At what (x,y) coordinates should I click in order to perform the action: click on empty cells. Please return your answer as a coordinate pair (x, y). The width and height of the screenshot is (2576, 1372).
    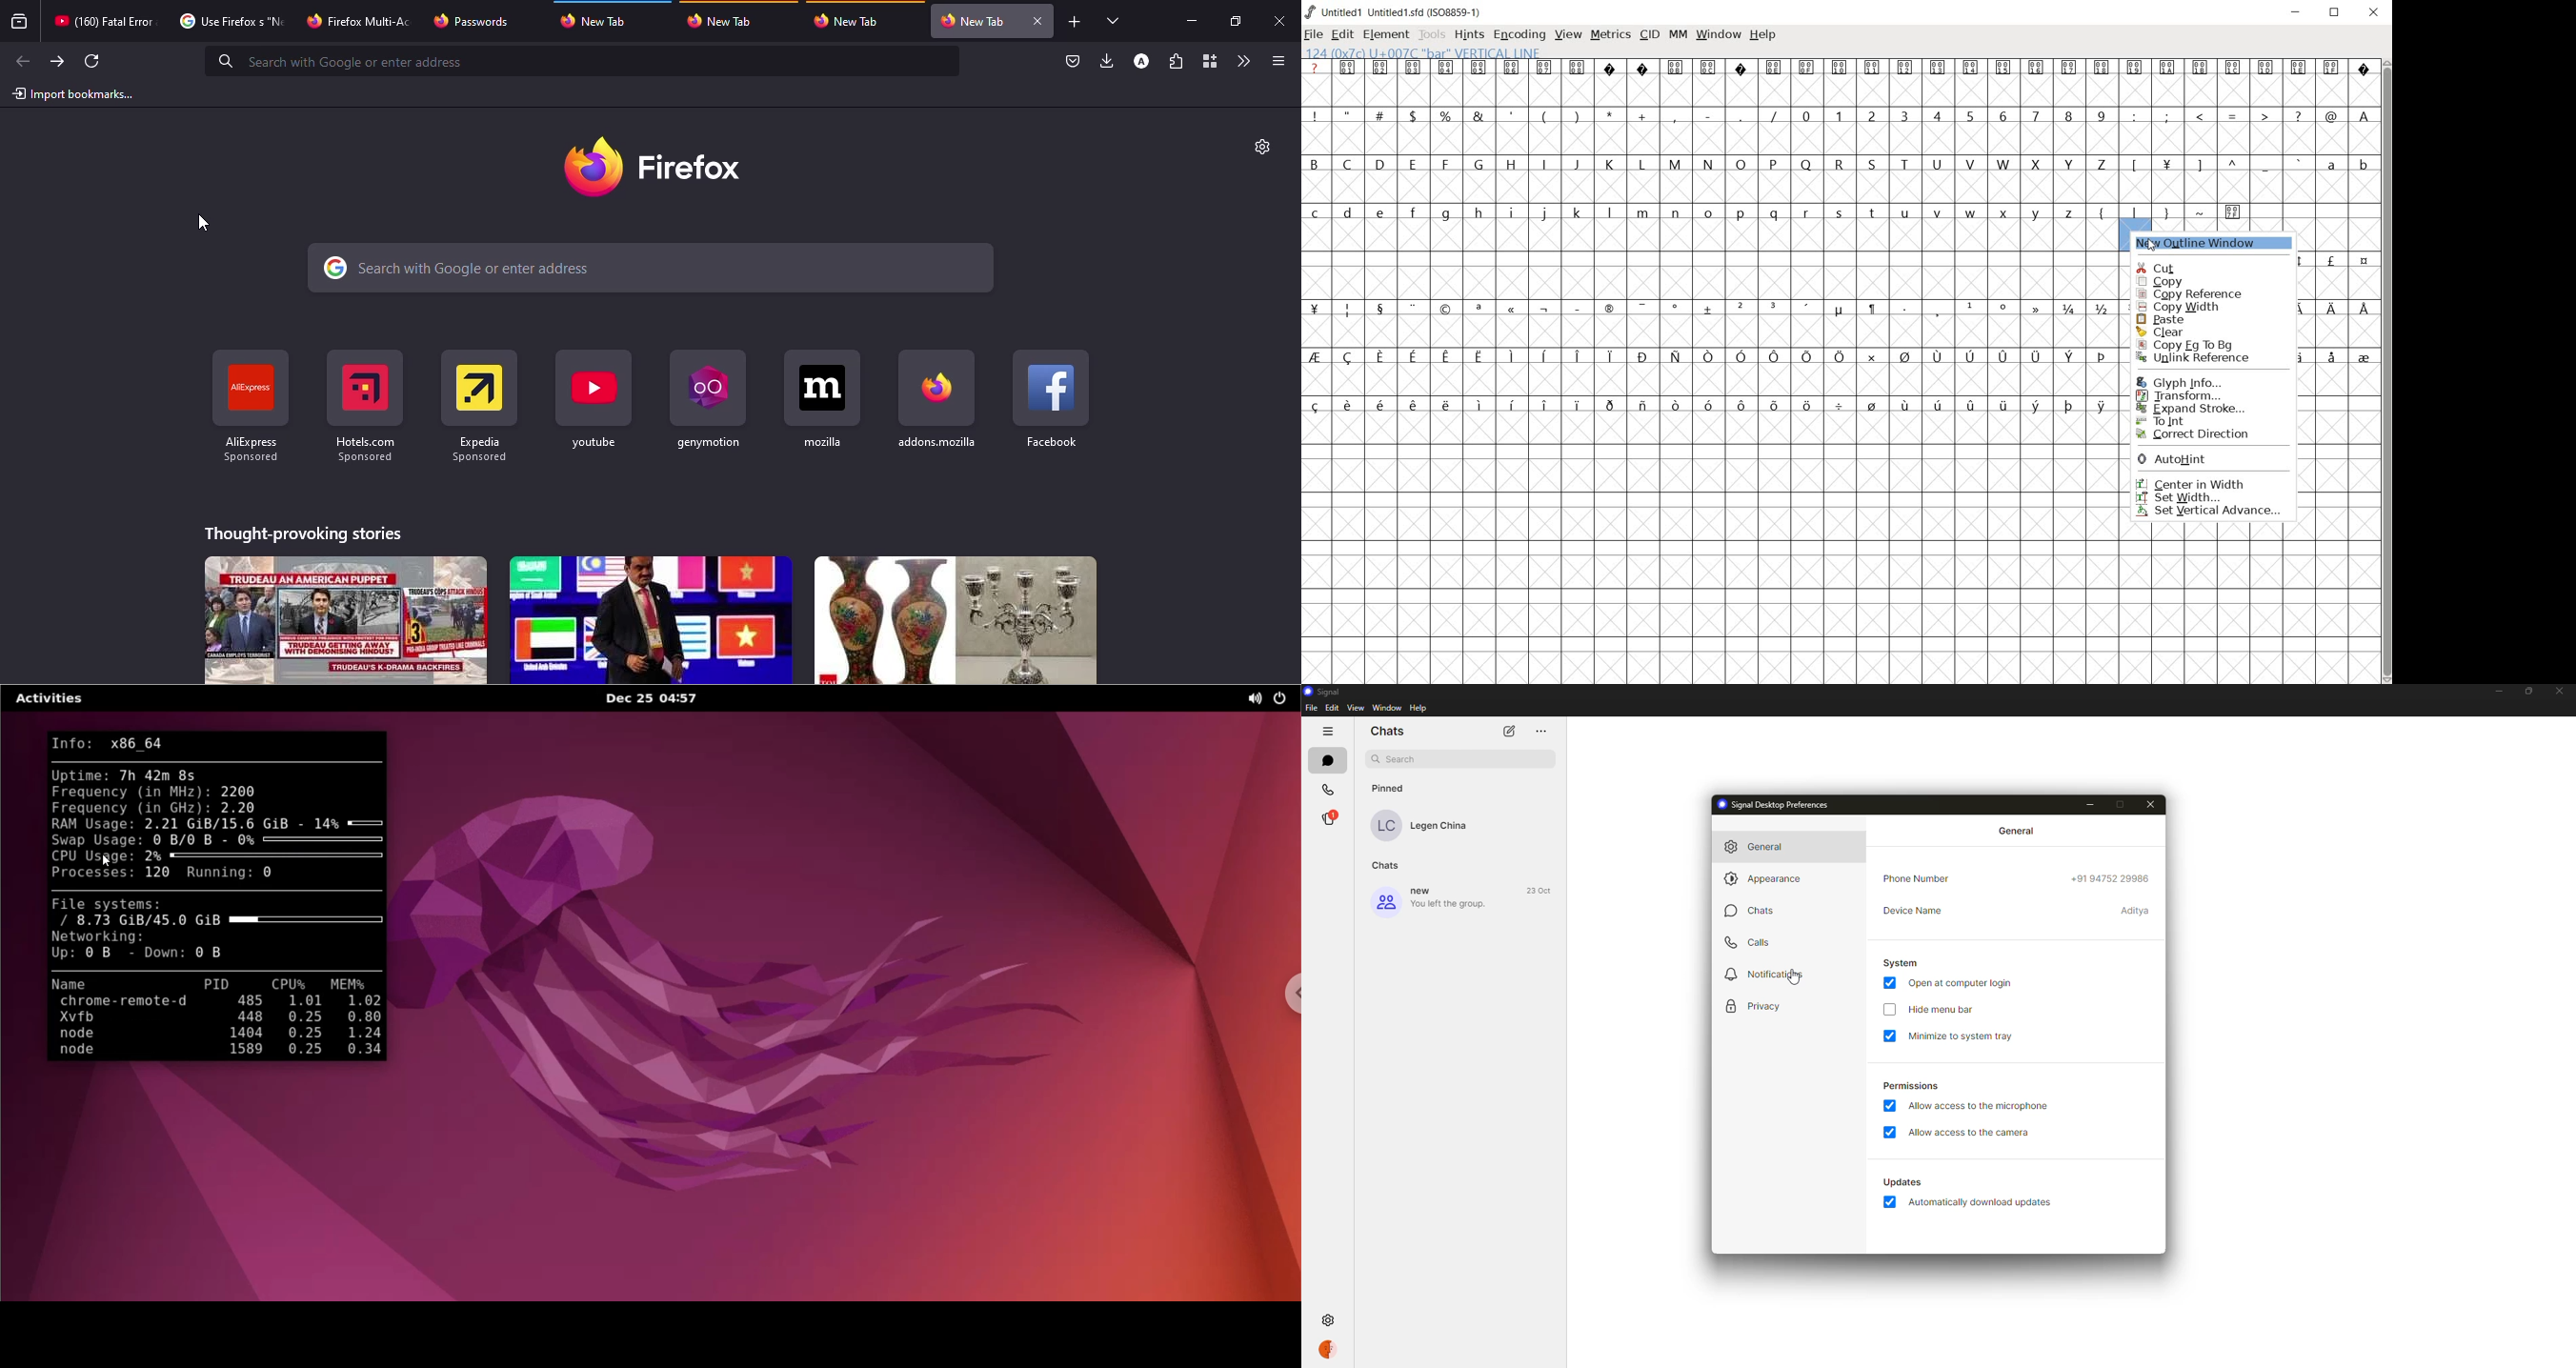
    Looking at the image, I should click on (2337, 473).